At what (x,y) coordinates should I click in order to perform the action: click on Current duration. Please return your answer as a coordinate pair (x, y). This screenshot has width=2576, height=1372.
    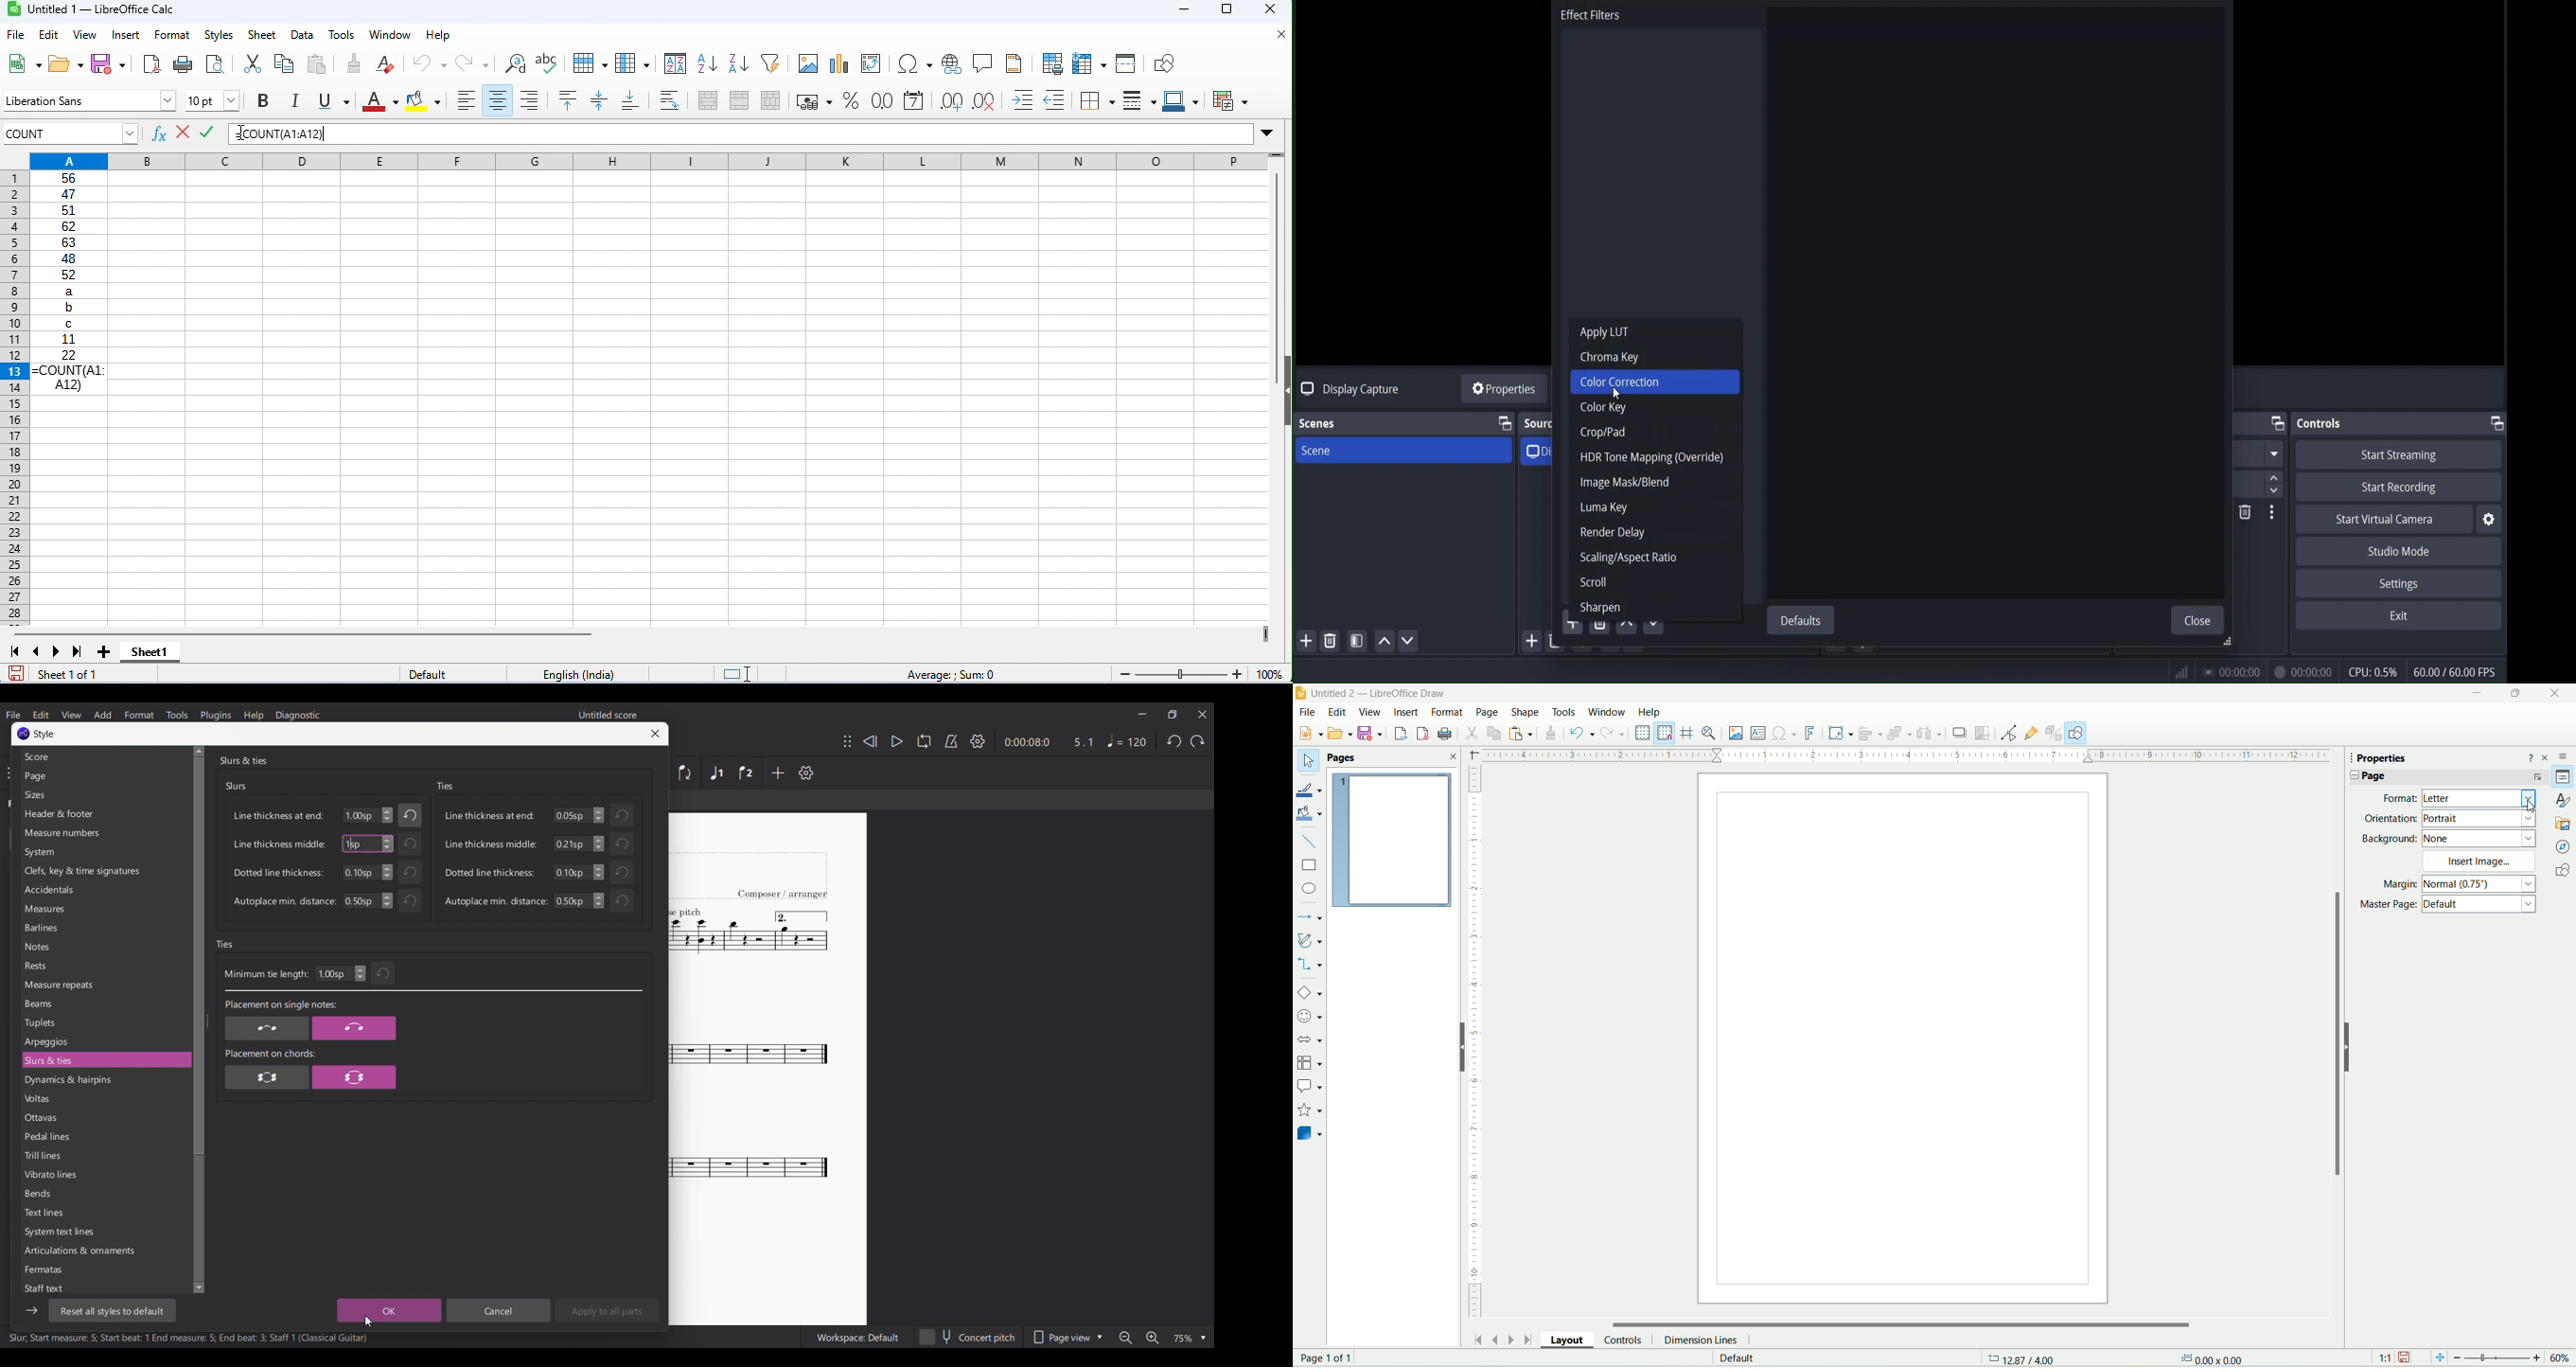
    Looking at the image, I should click on (1026, 742).